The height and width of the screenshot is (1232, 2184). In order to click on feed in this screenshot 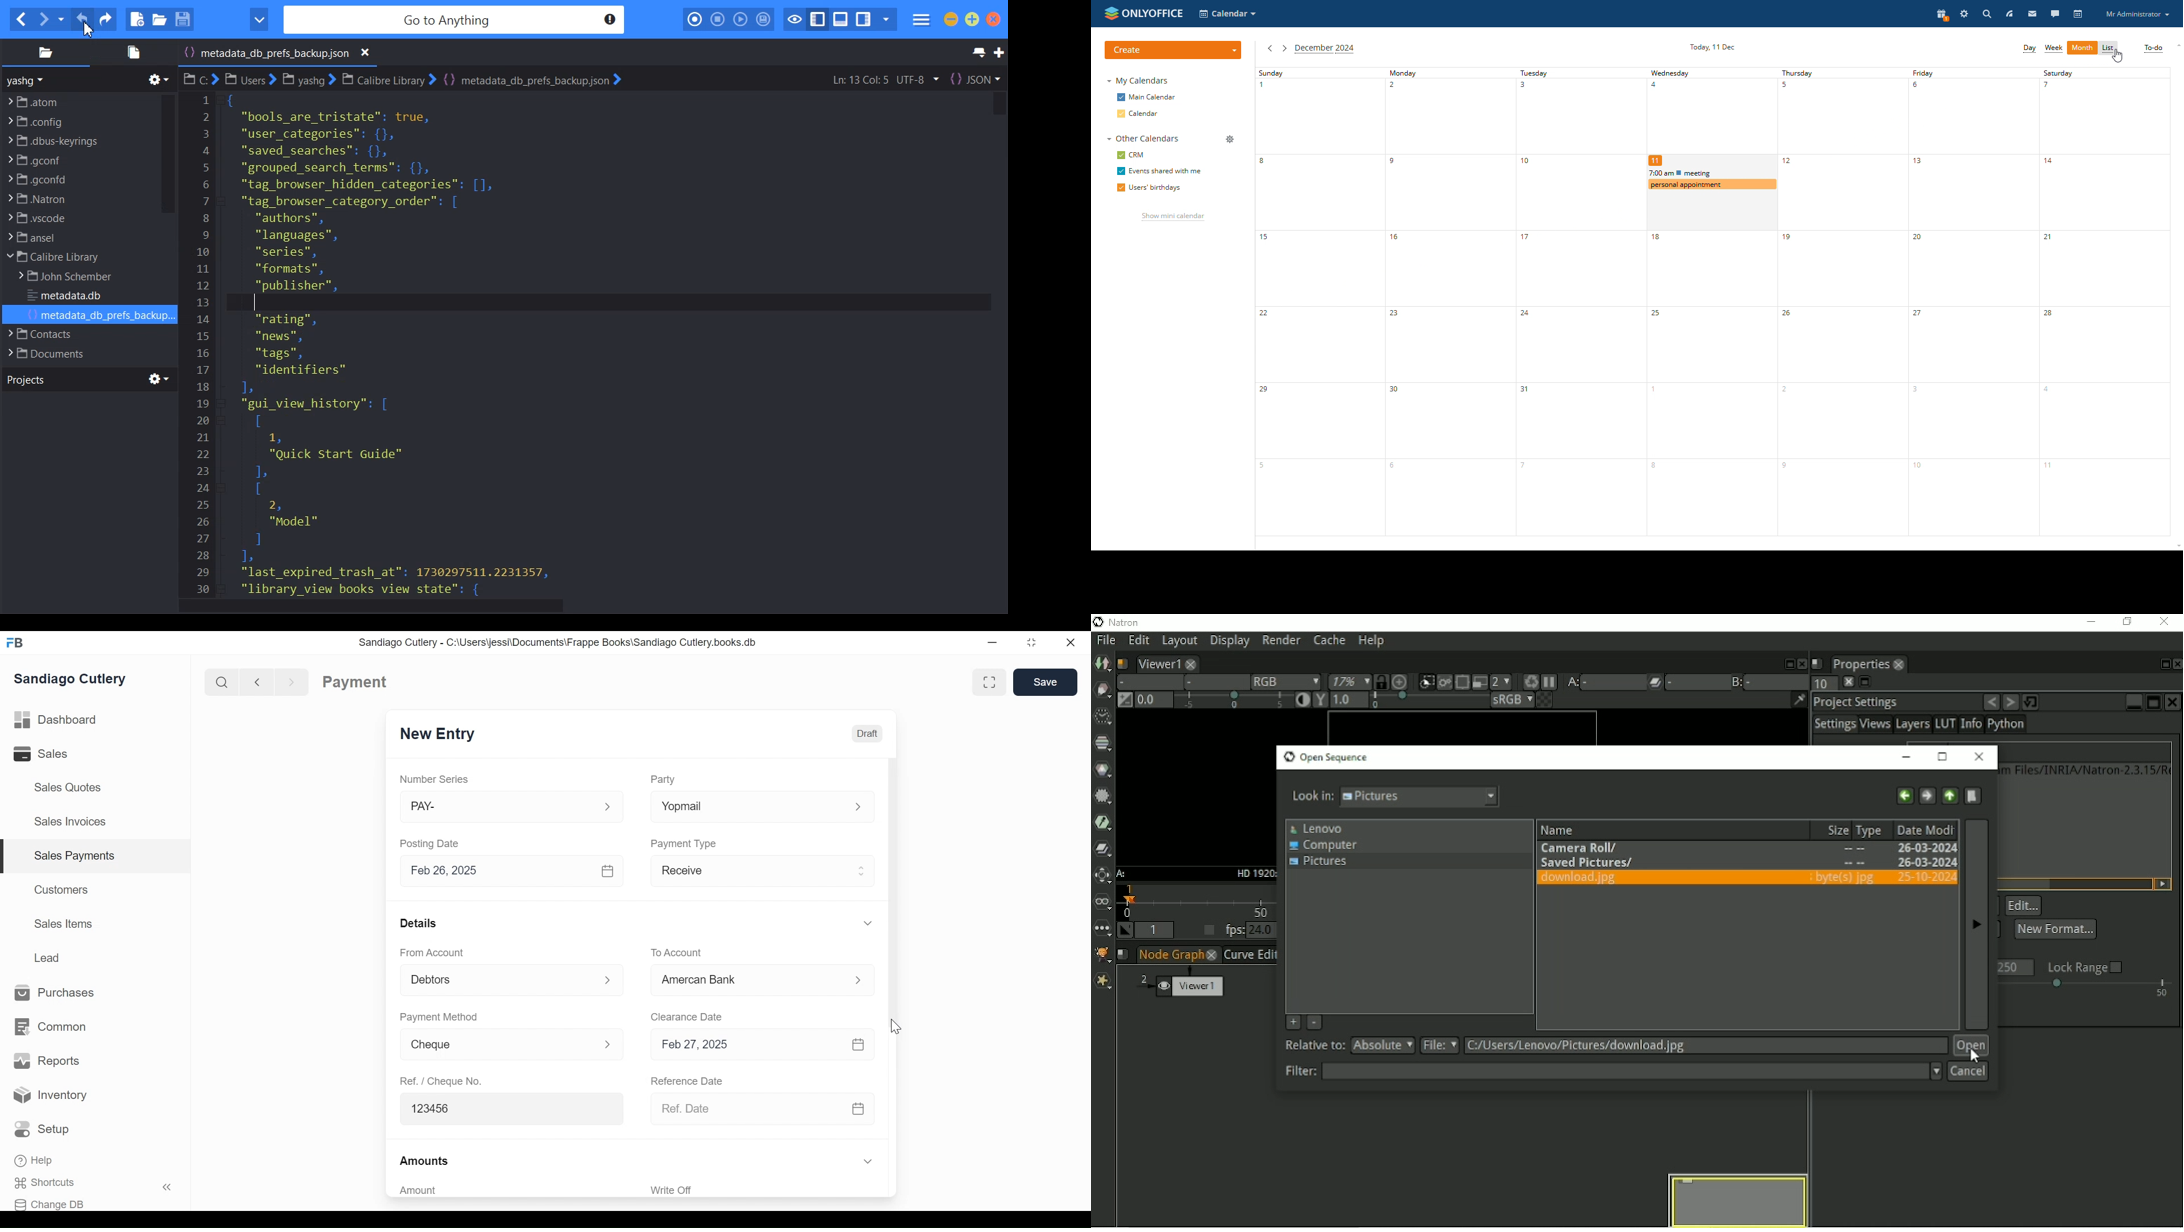, I will do `click(2010, 14)`.